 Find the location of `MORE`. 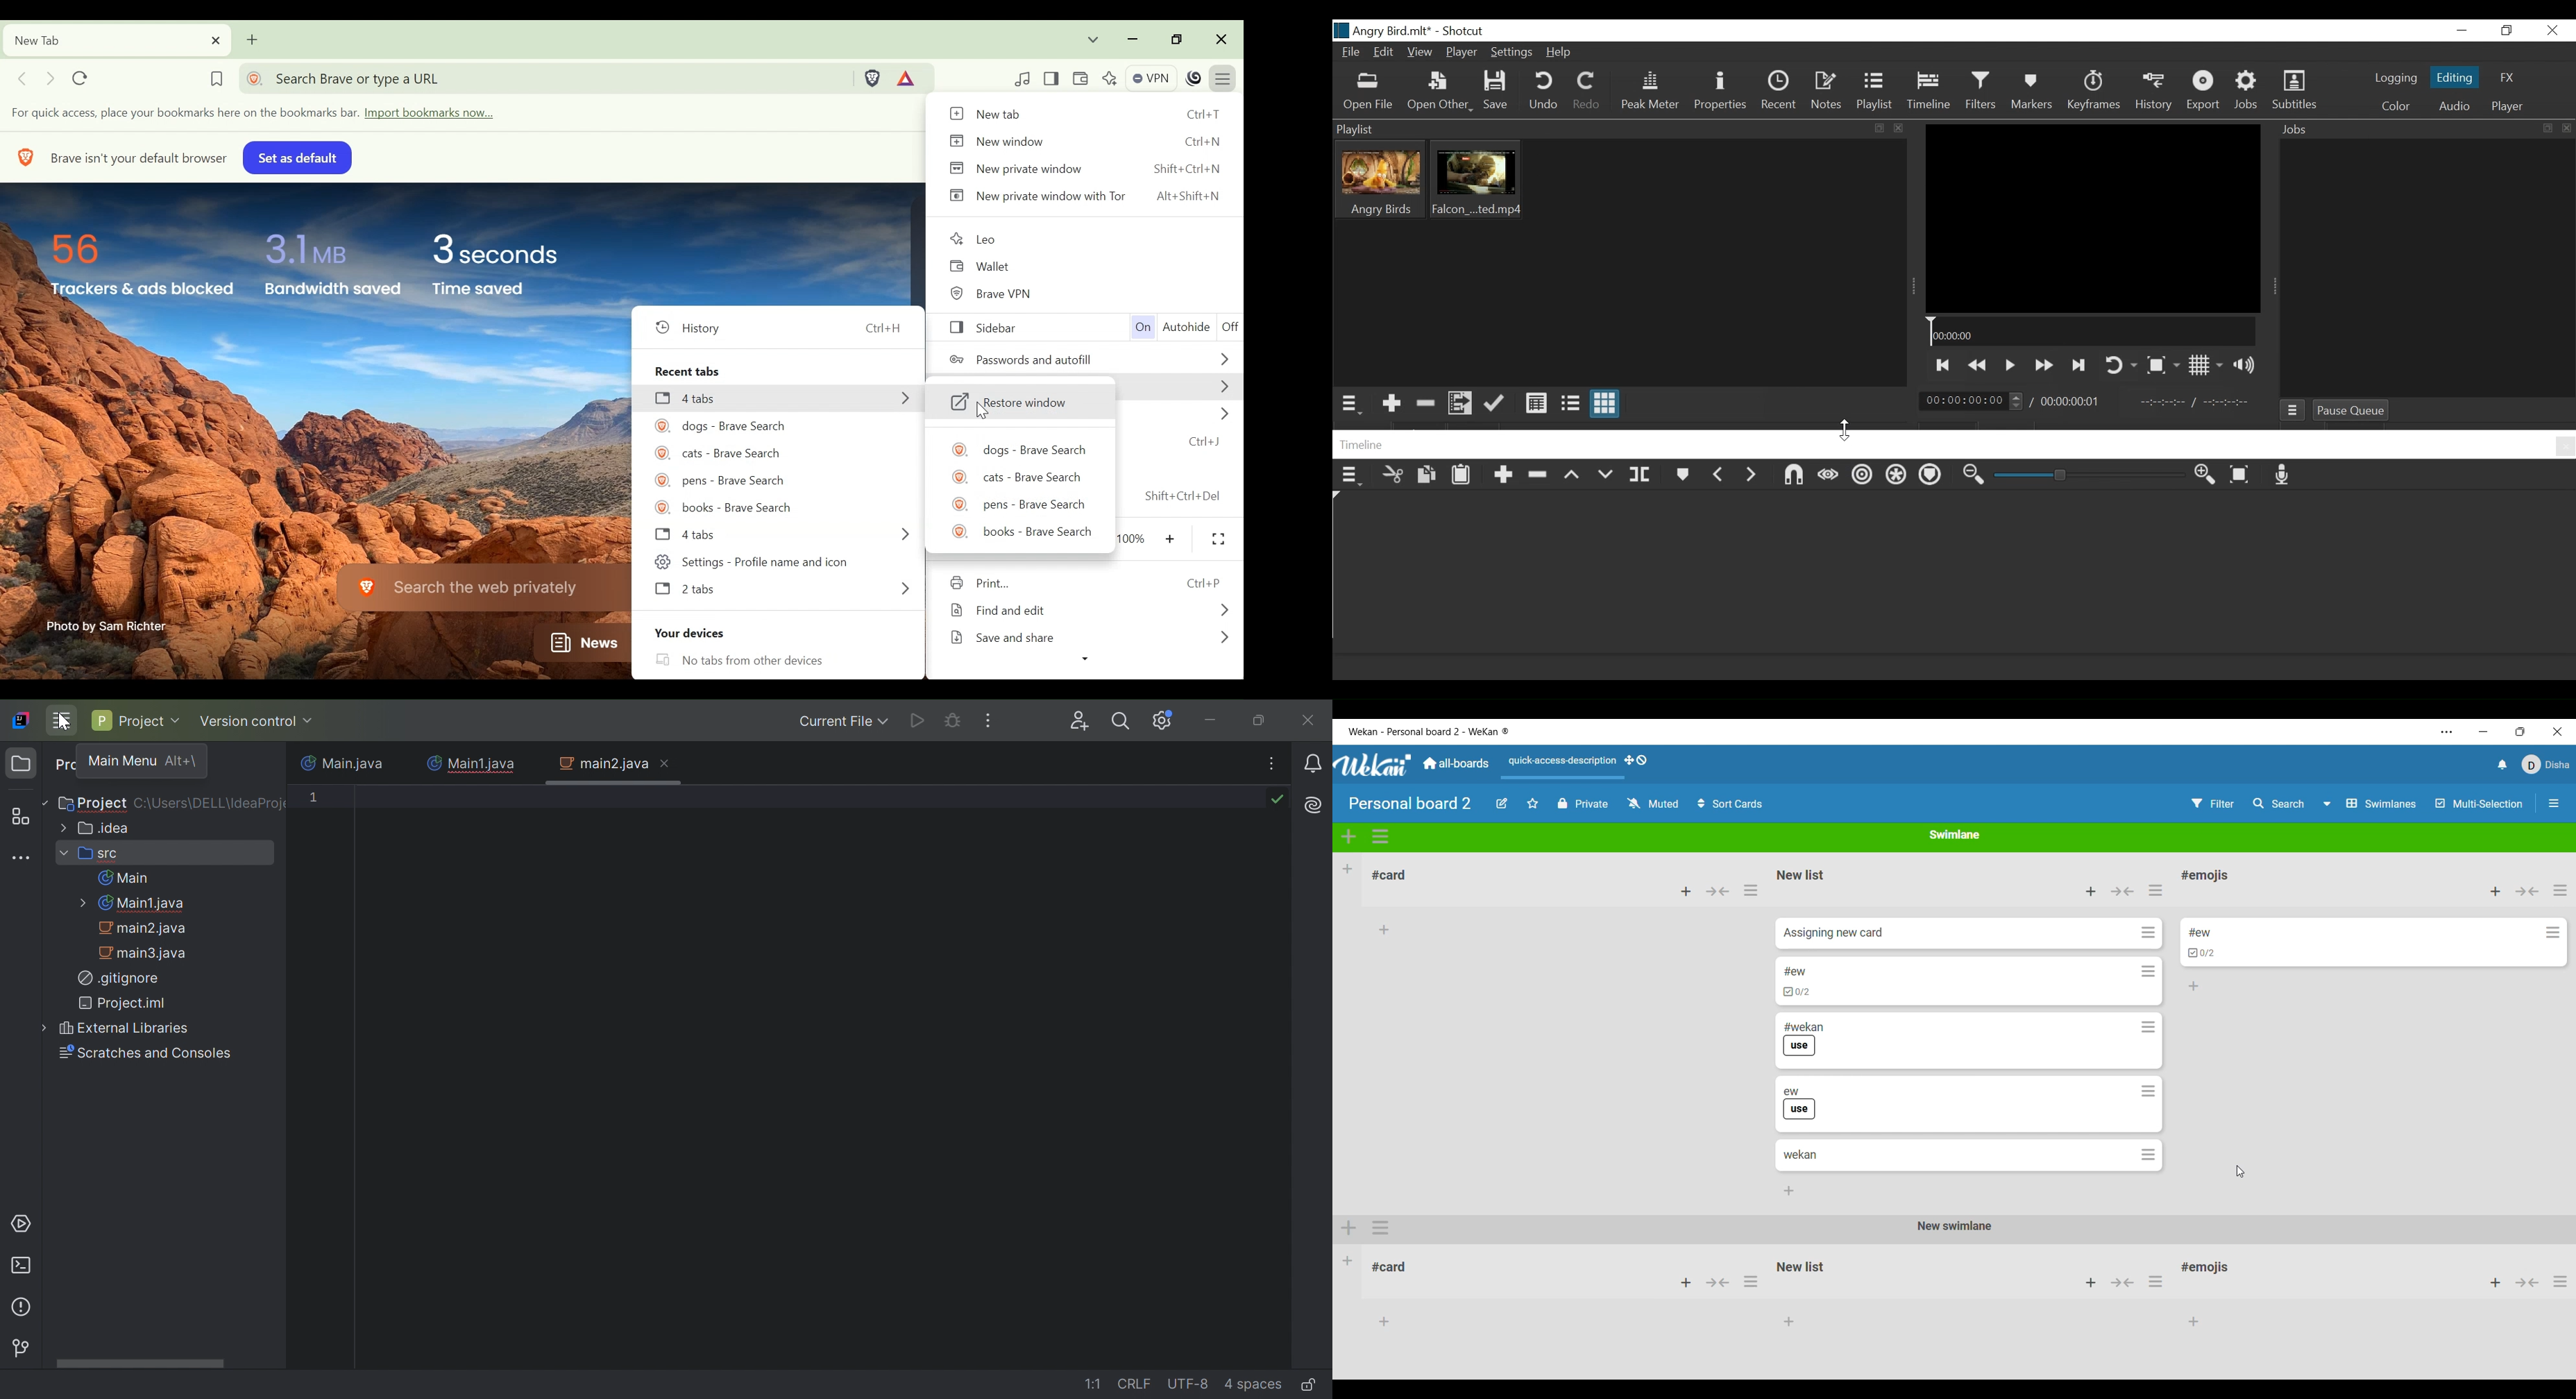

MORE is located at coordinates (903, 589).